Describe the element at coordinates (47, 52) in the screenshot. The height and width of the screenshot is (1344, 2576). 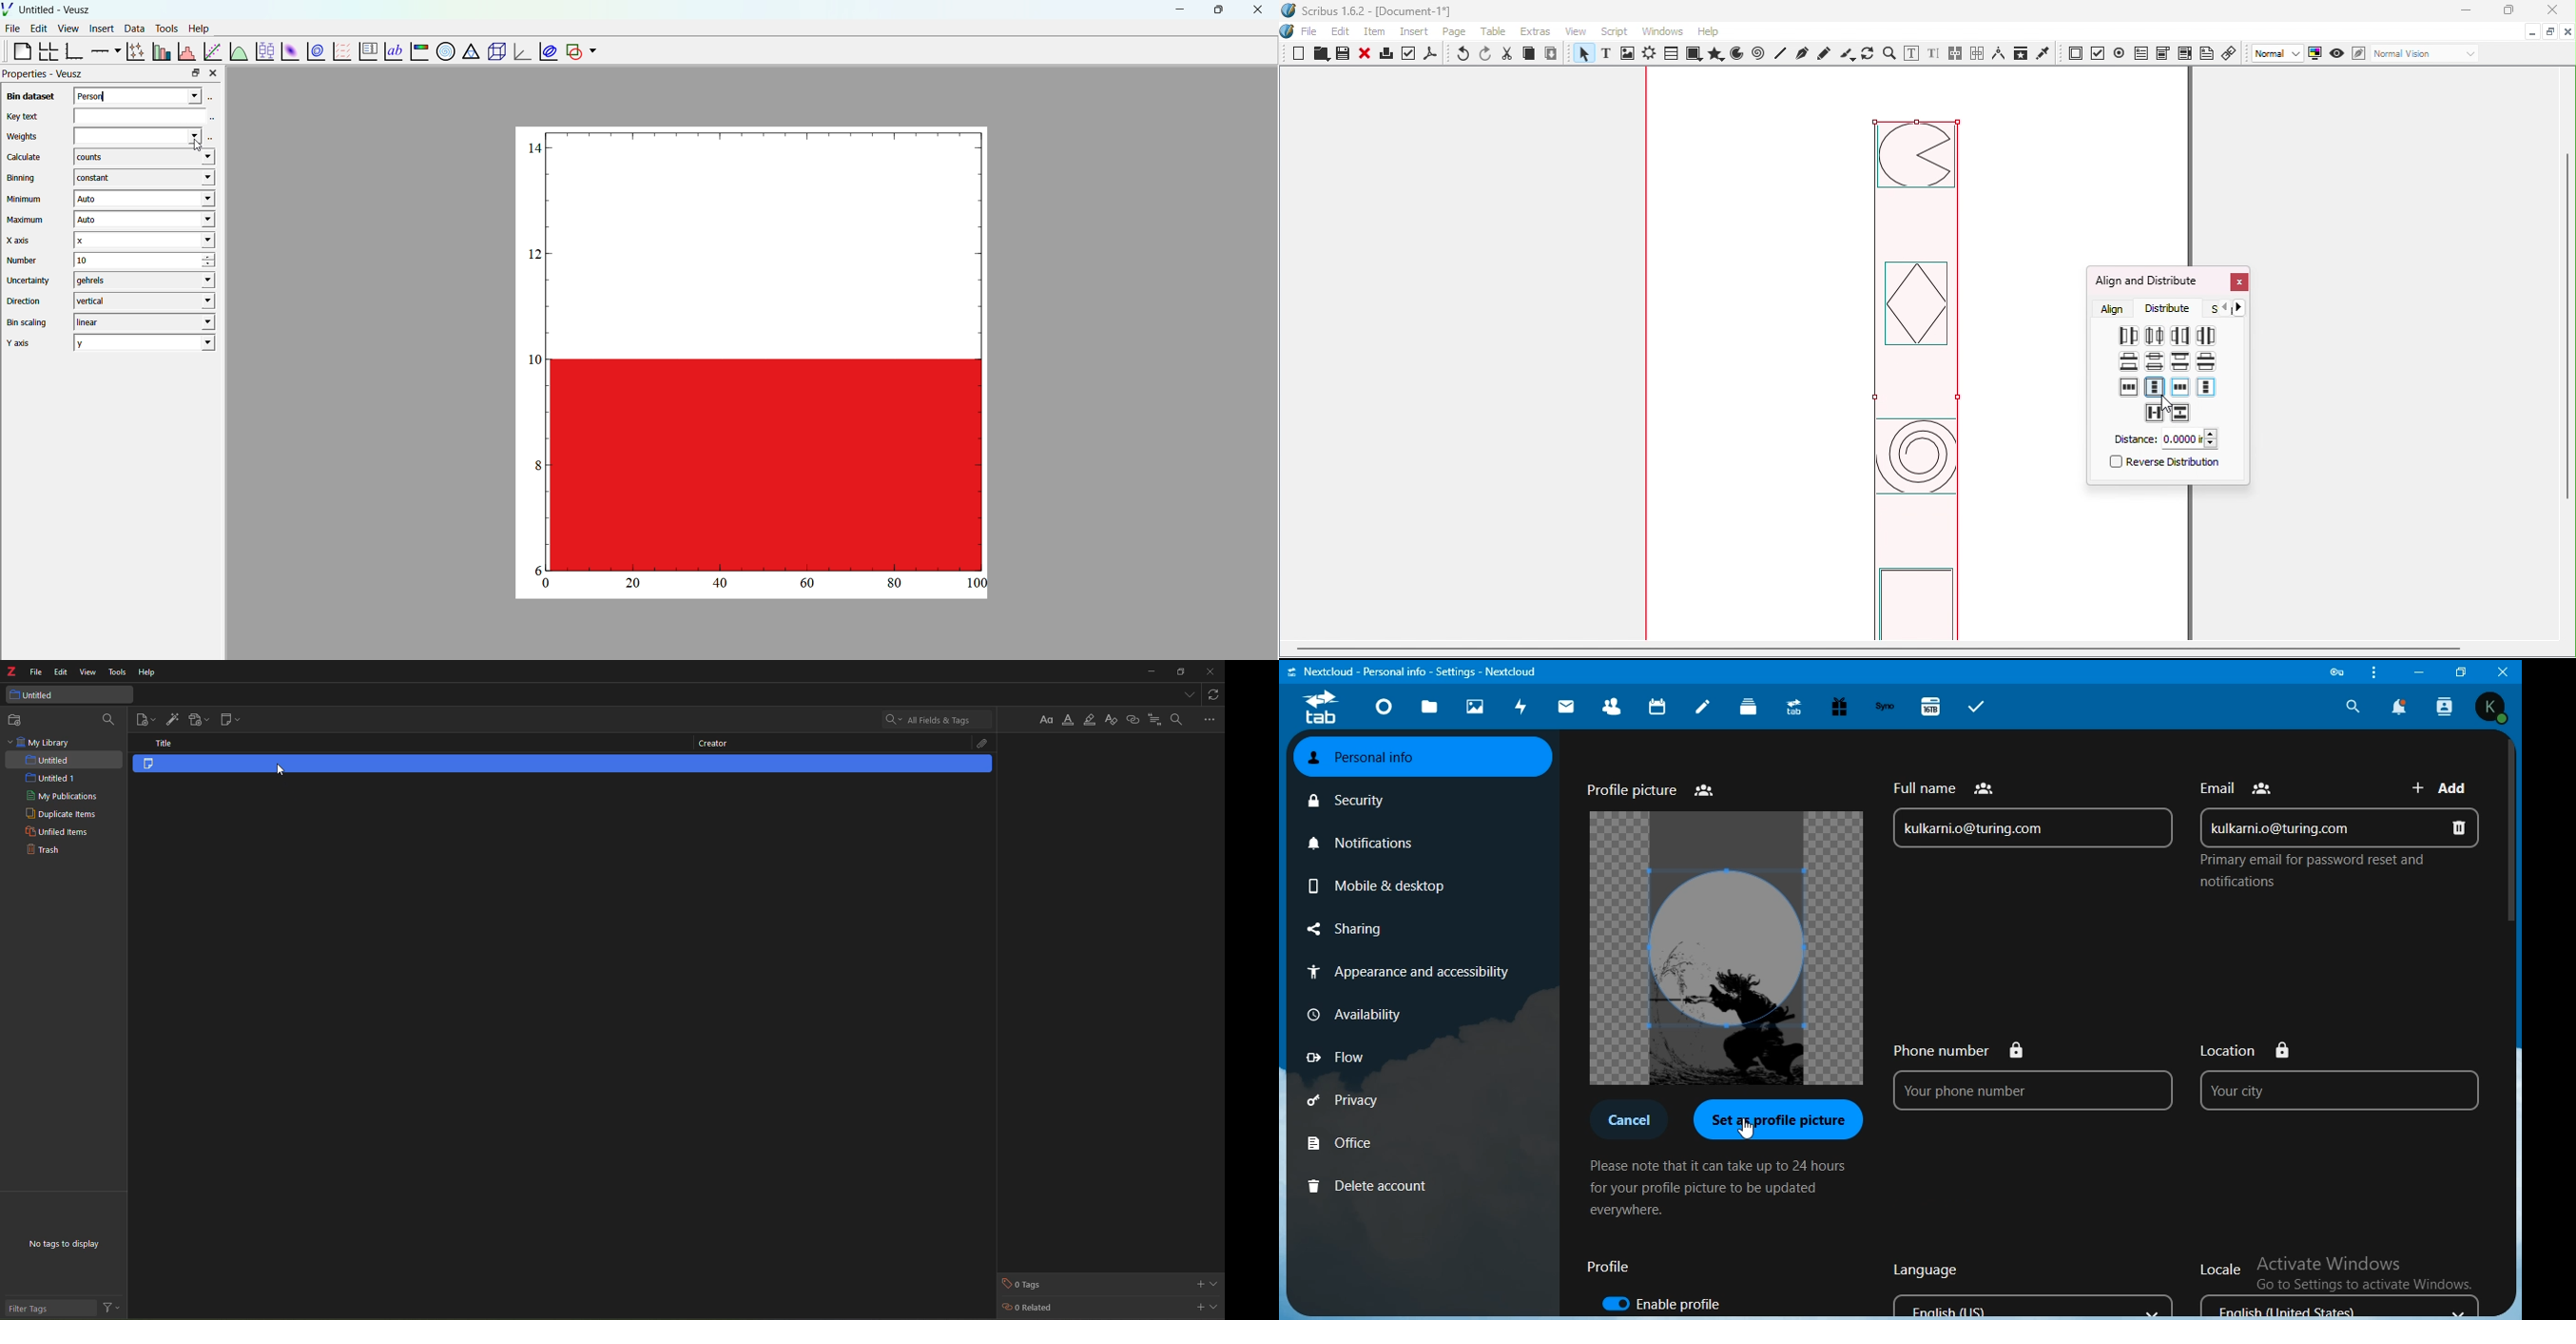
I see `Arrange a graph in a grid` at that location.